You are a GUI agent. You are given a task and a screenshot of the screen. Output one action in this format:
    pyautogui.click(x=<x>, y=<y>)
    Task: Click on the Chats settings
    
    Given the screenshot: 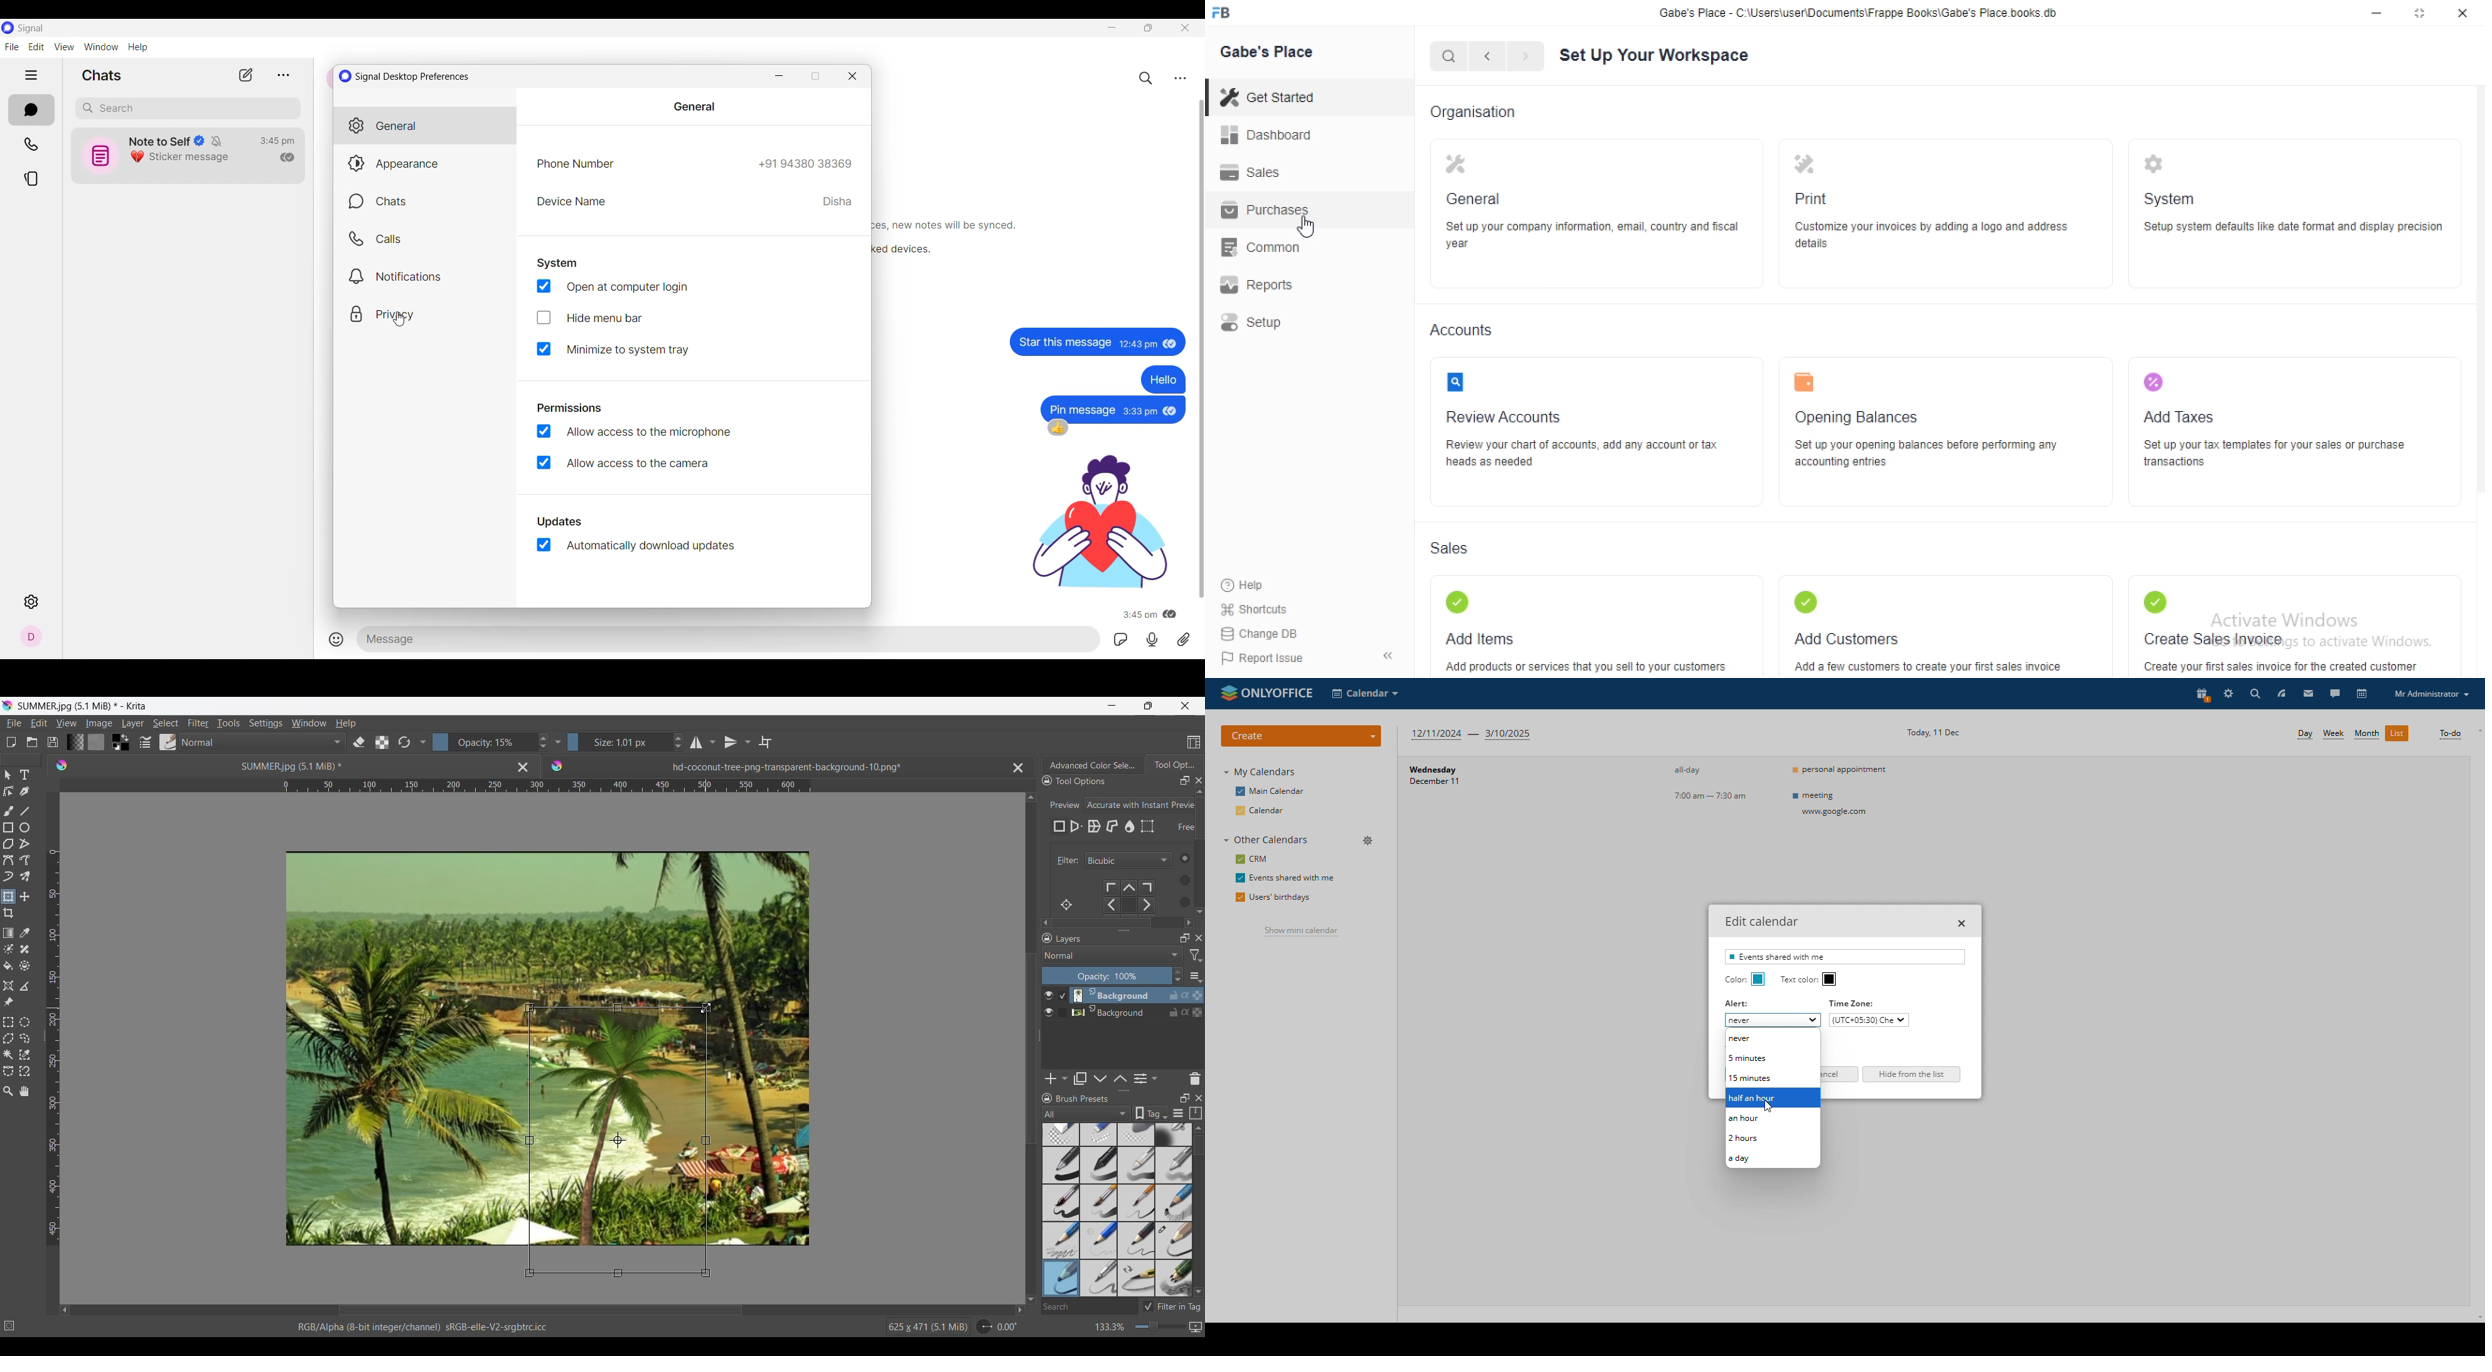 What is the action you would take?
    pyautogui.click(x=426, y=202)
    